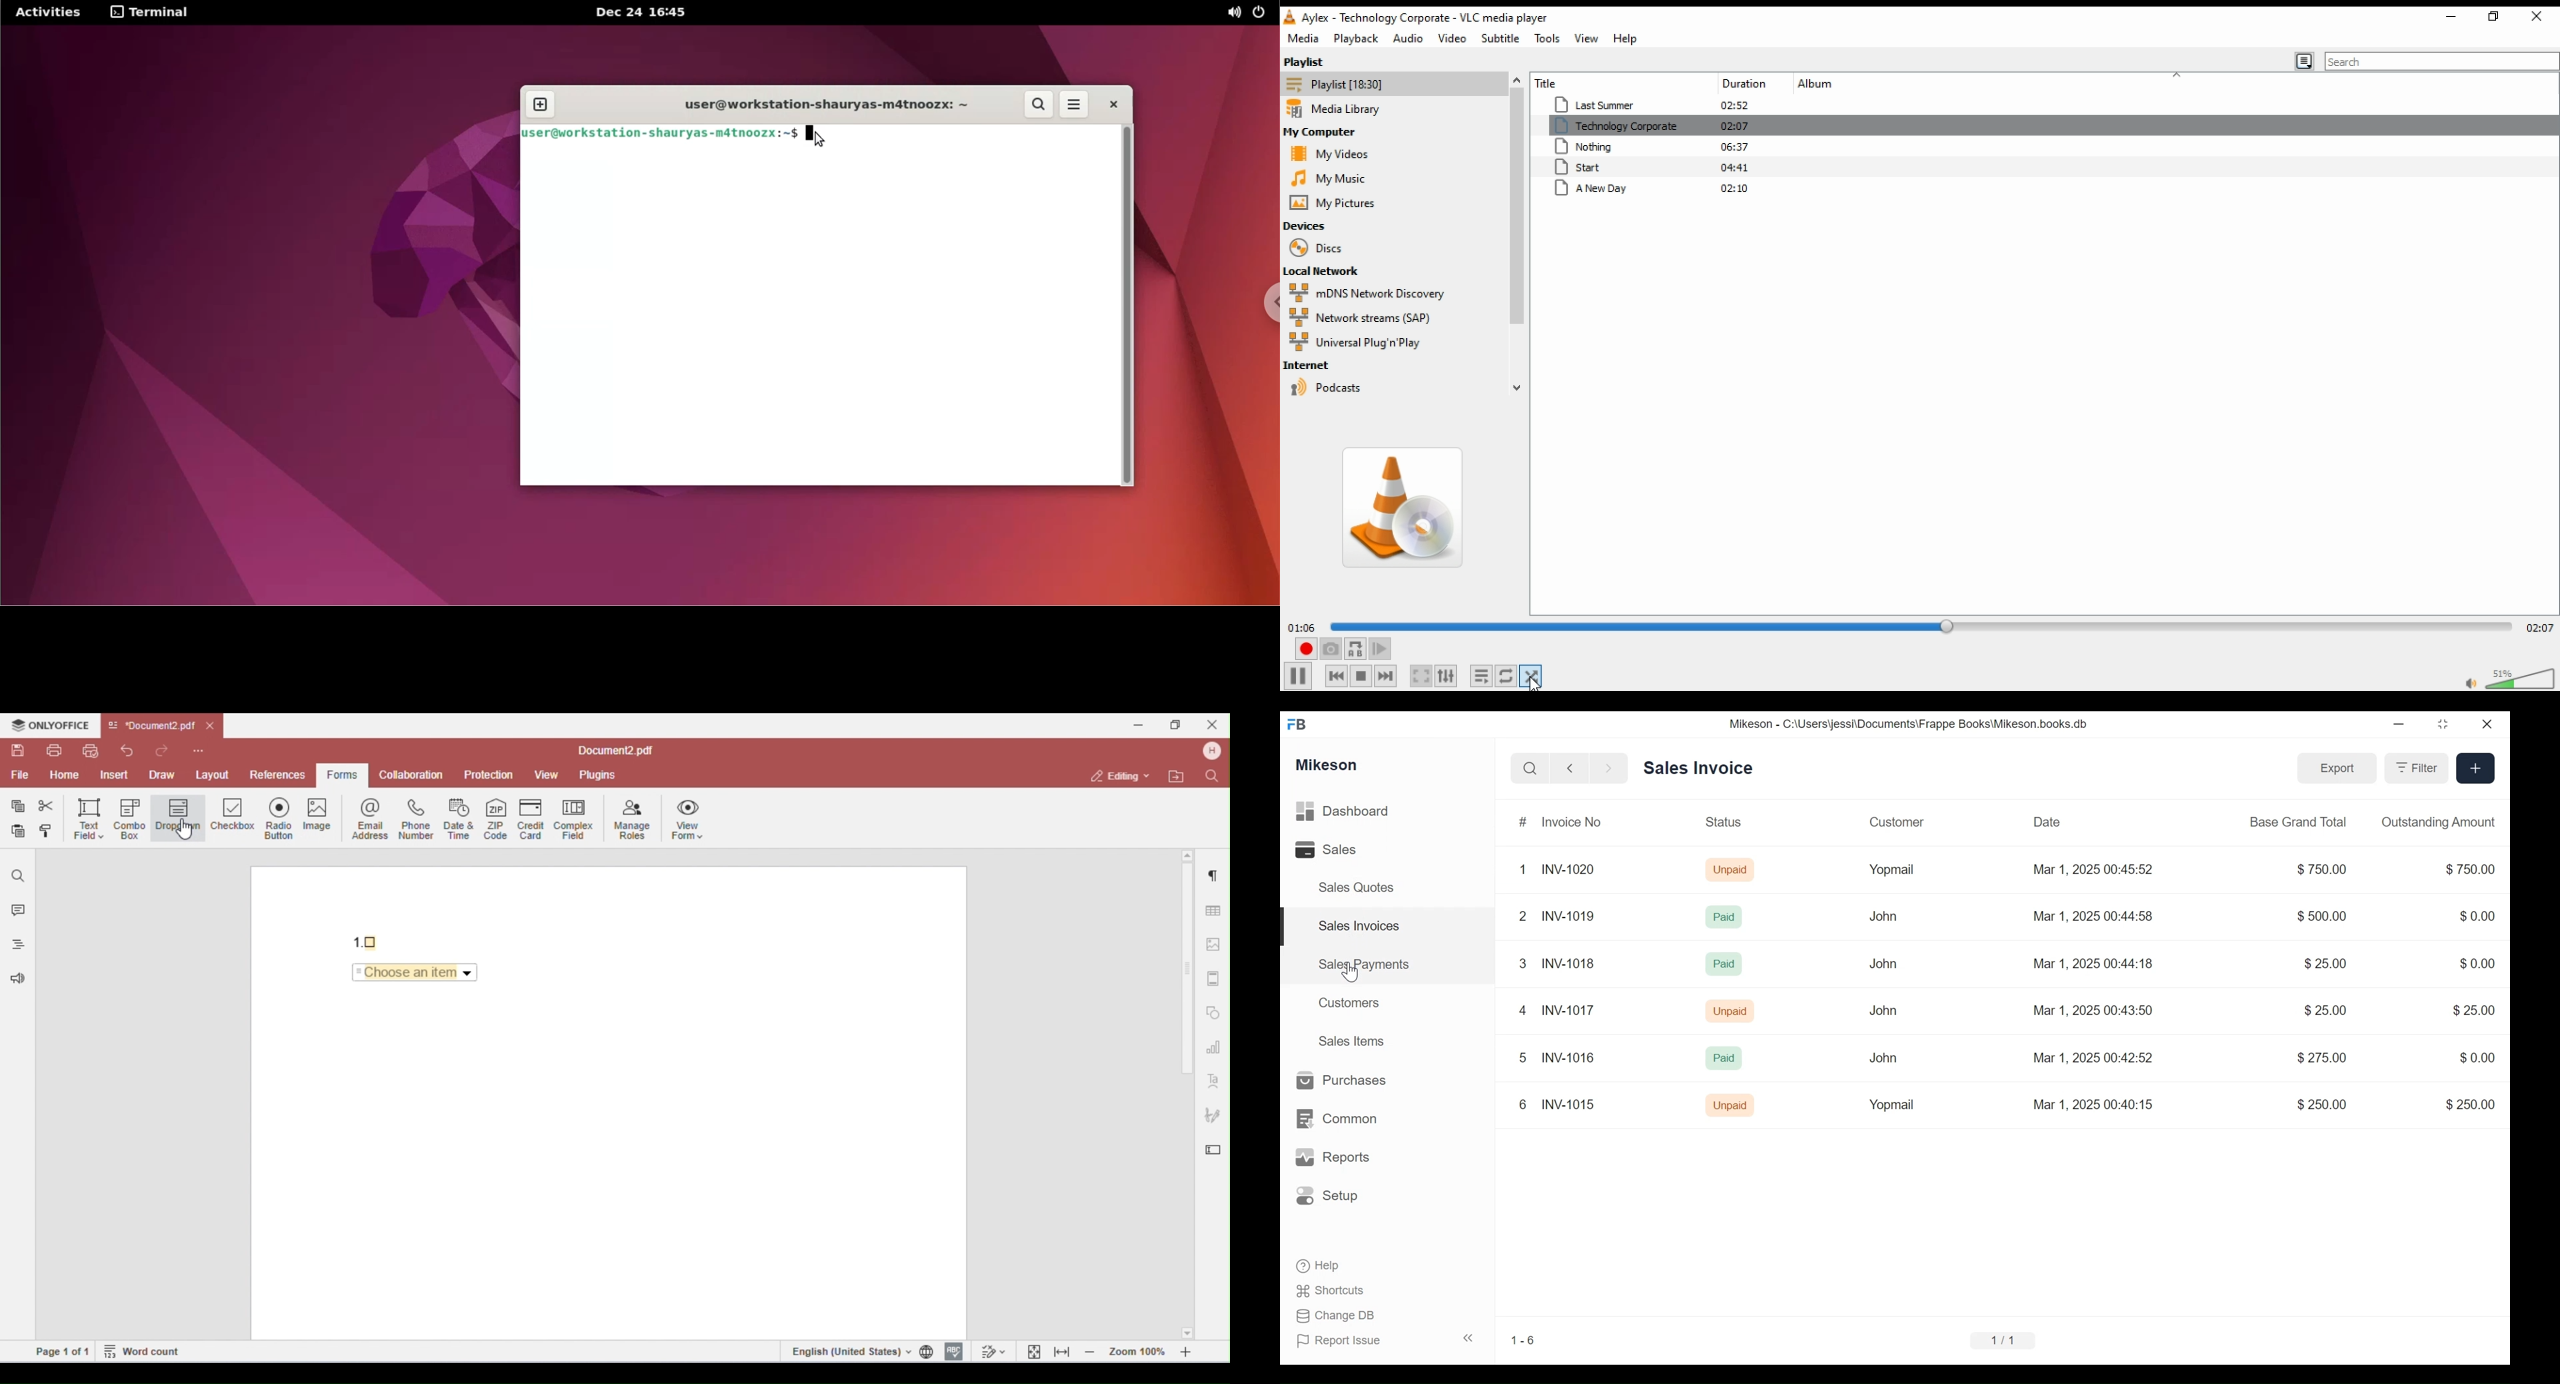 The width and height of the screenshot is (2576, 1400). Describe the element at coordinates (2453, 17) in the screenshot. I see `restore` at that location.